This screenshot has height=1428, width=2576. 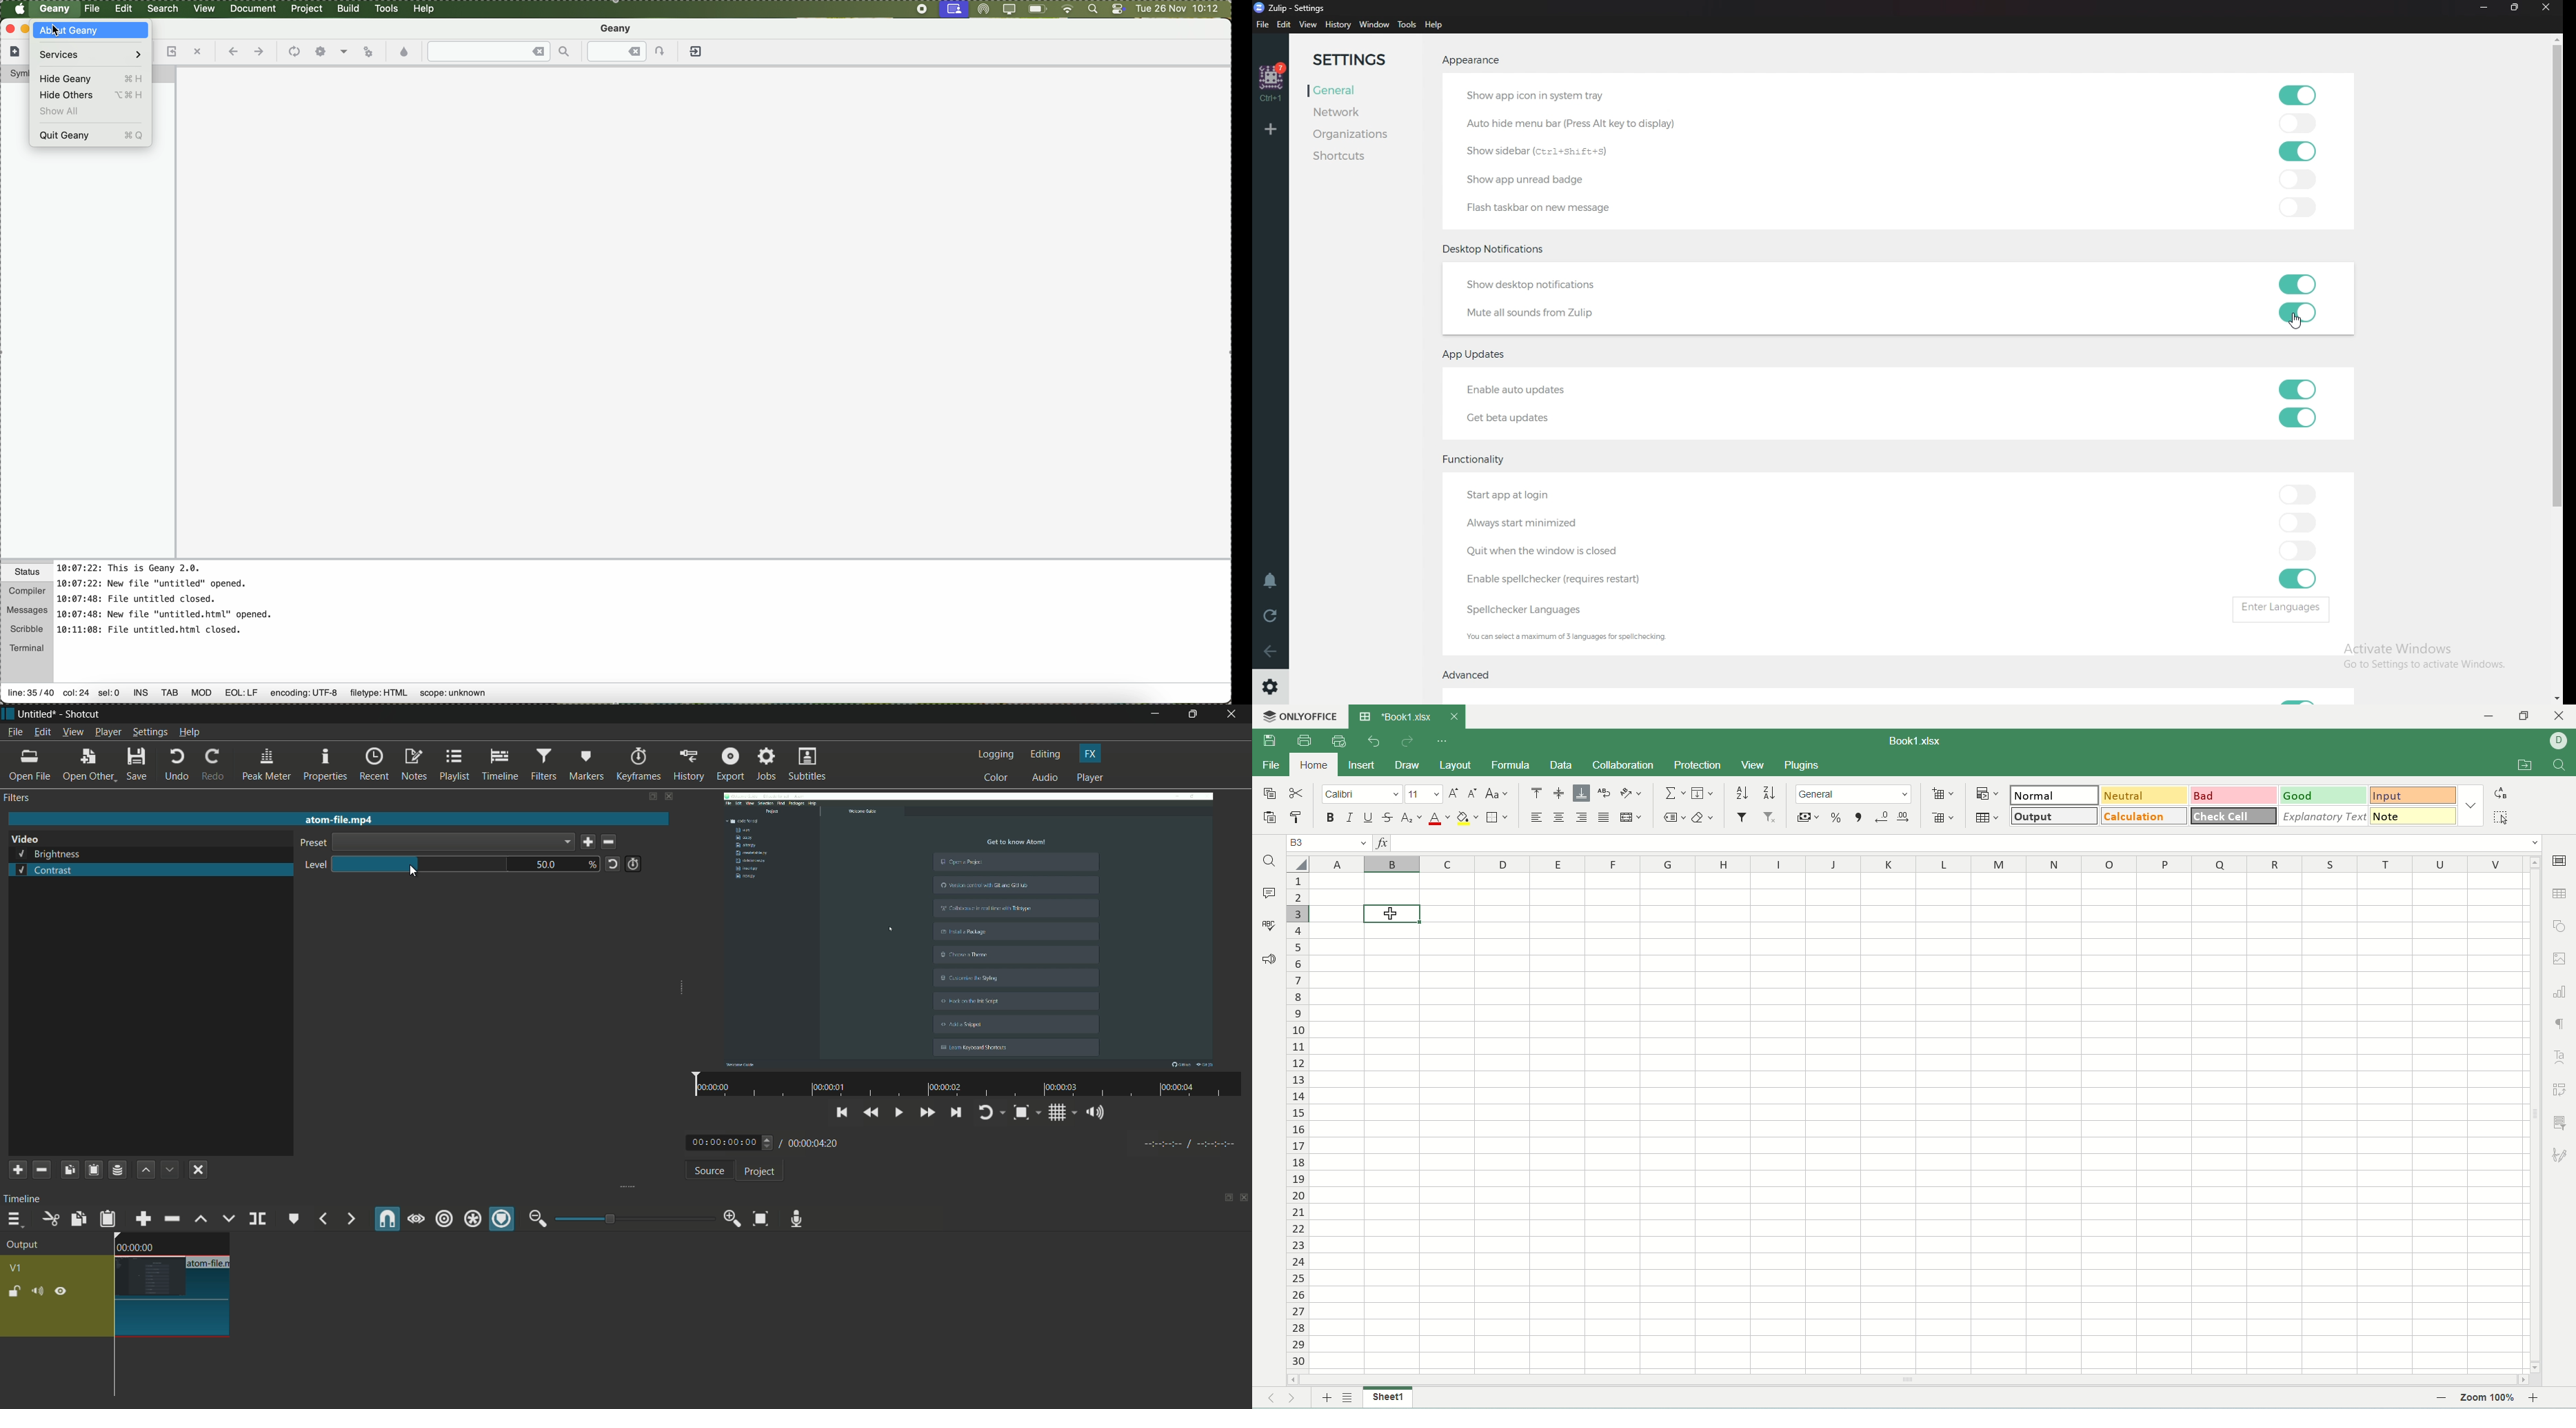 What do you see at coordinates (18, 1267) in the screenshot?
I see `v1` at bounding box center [18, 1267].